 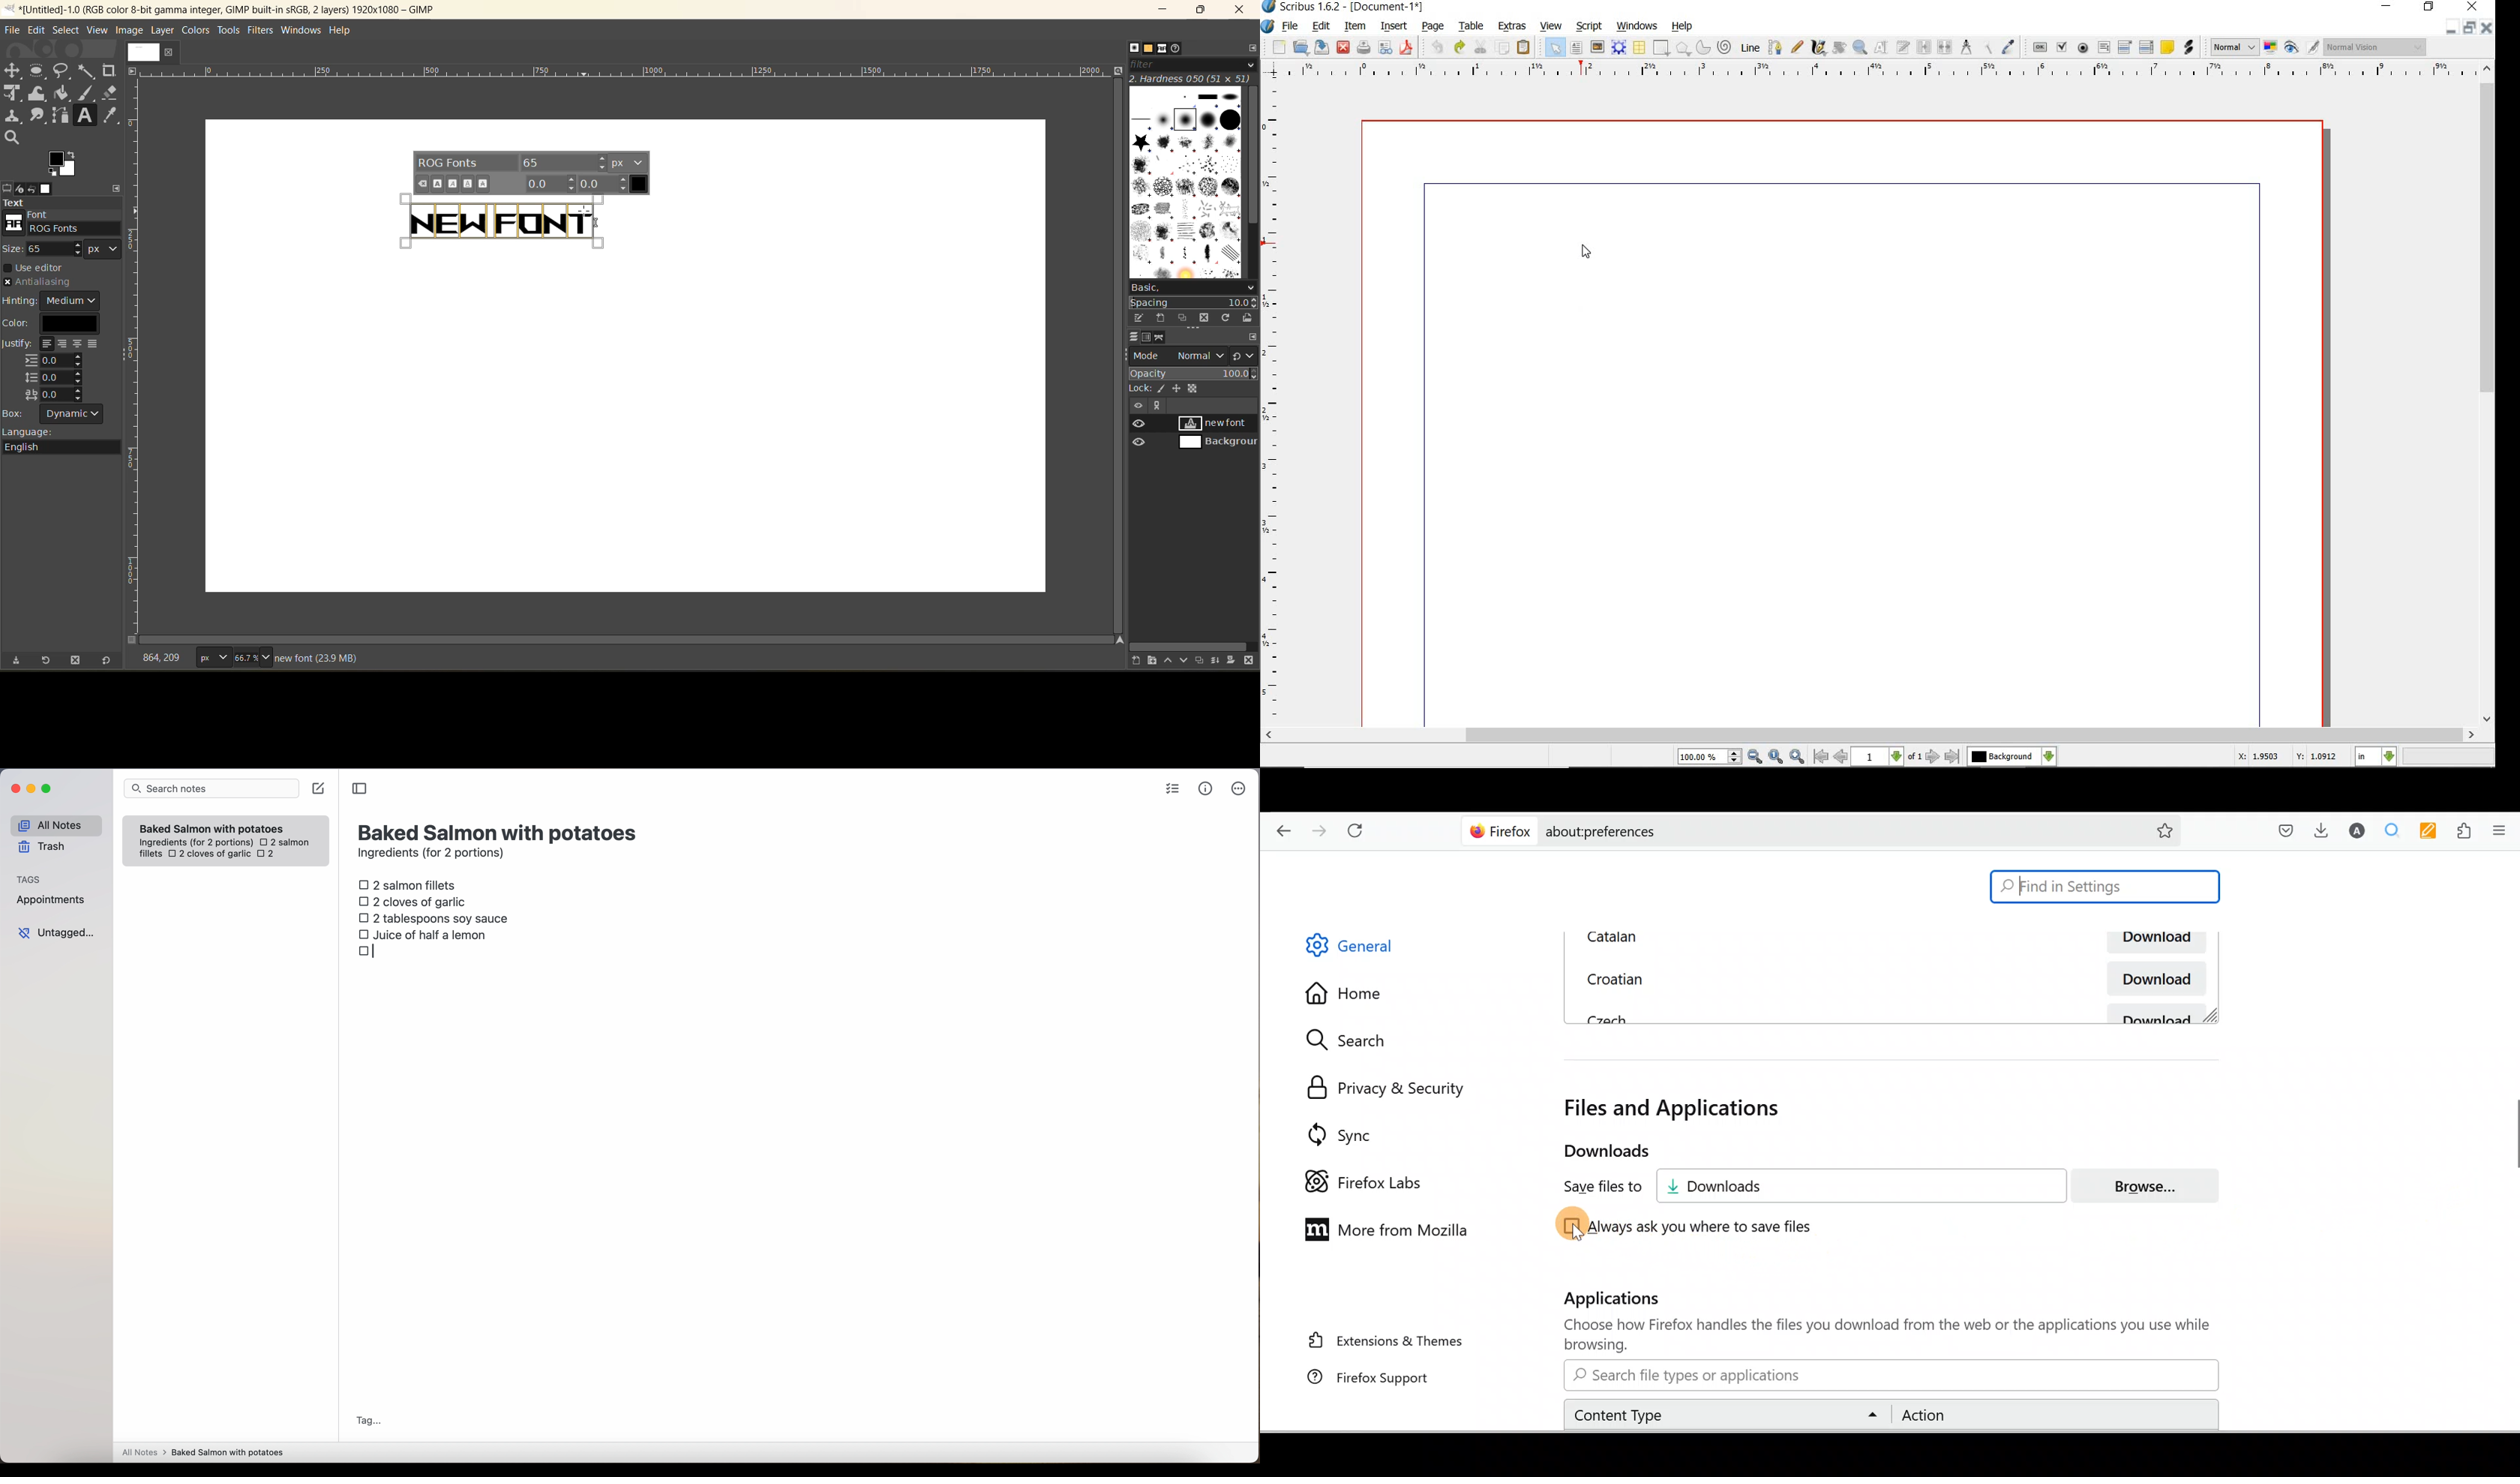 What do you see at coordinates (1437, 47) in the screenshot?
I see `undo` at bounding box center [1437, 47].